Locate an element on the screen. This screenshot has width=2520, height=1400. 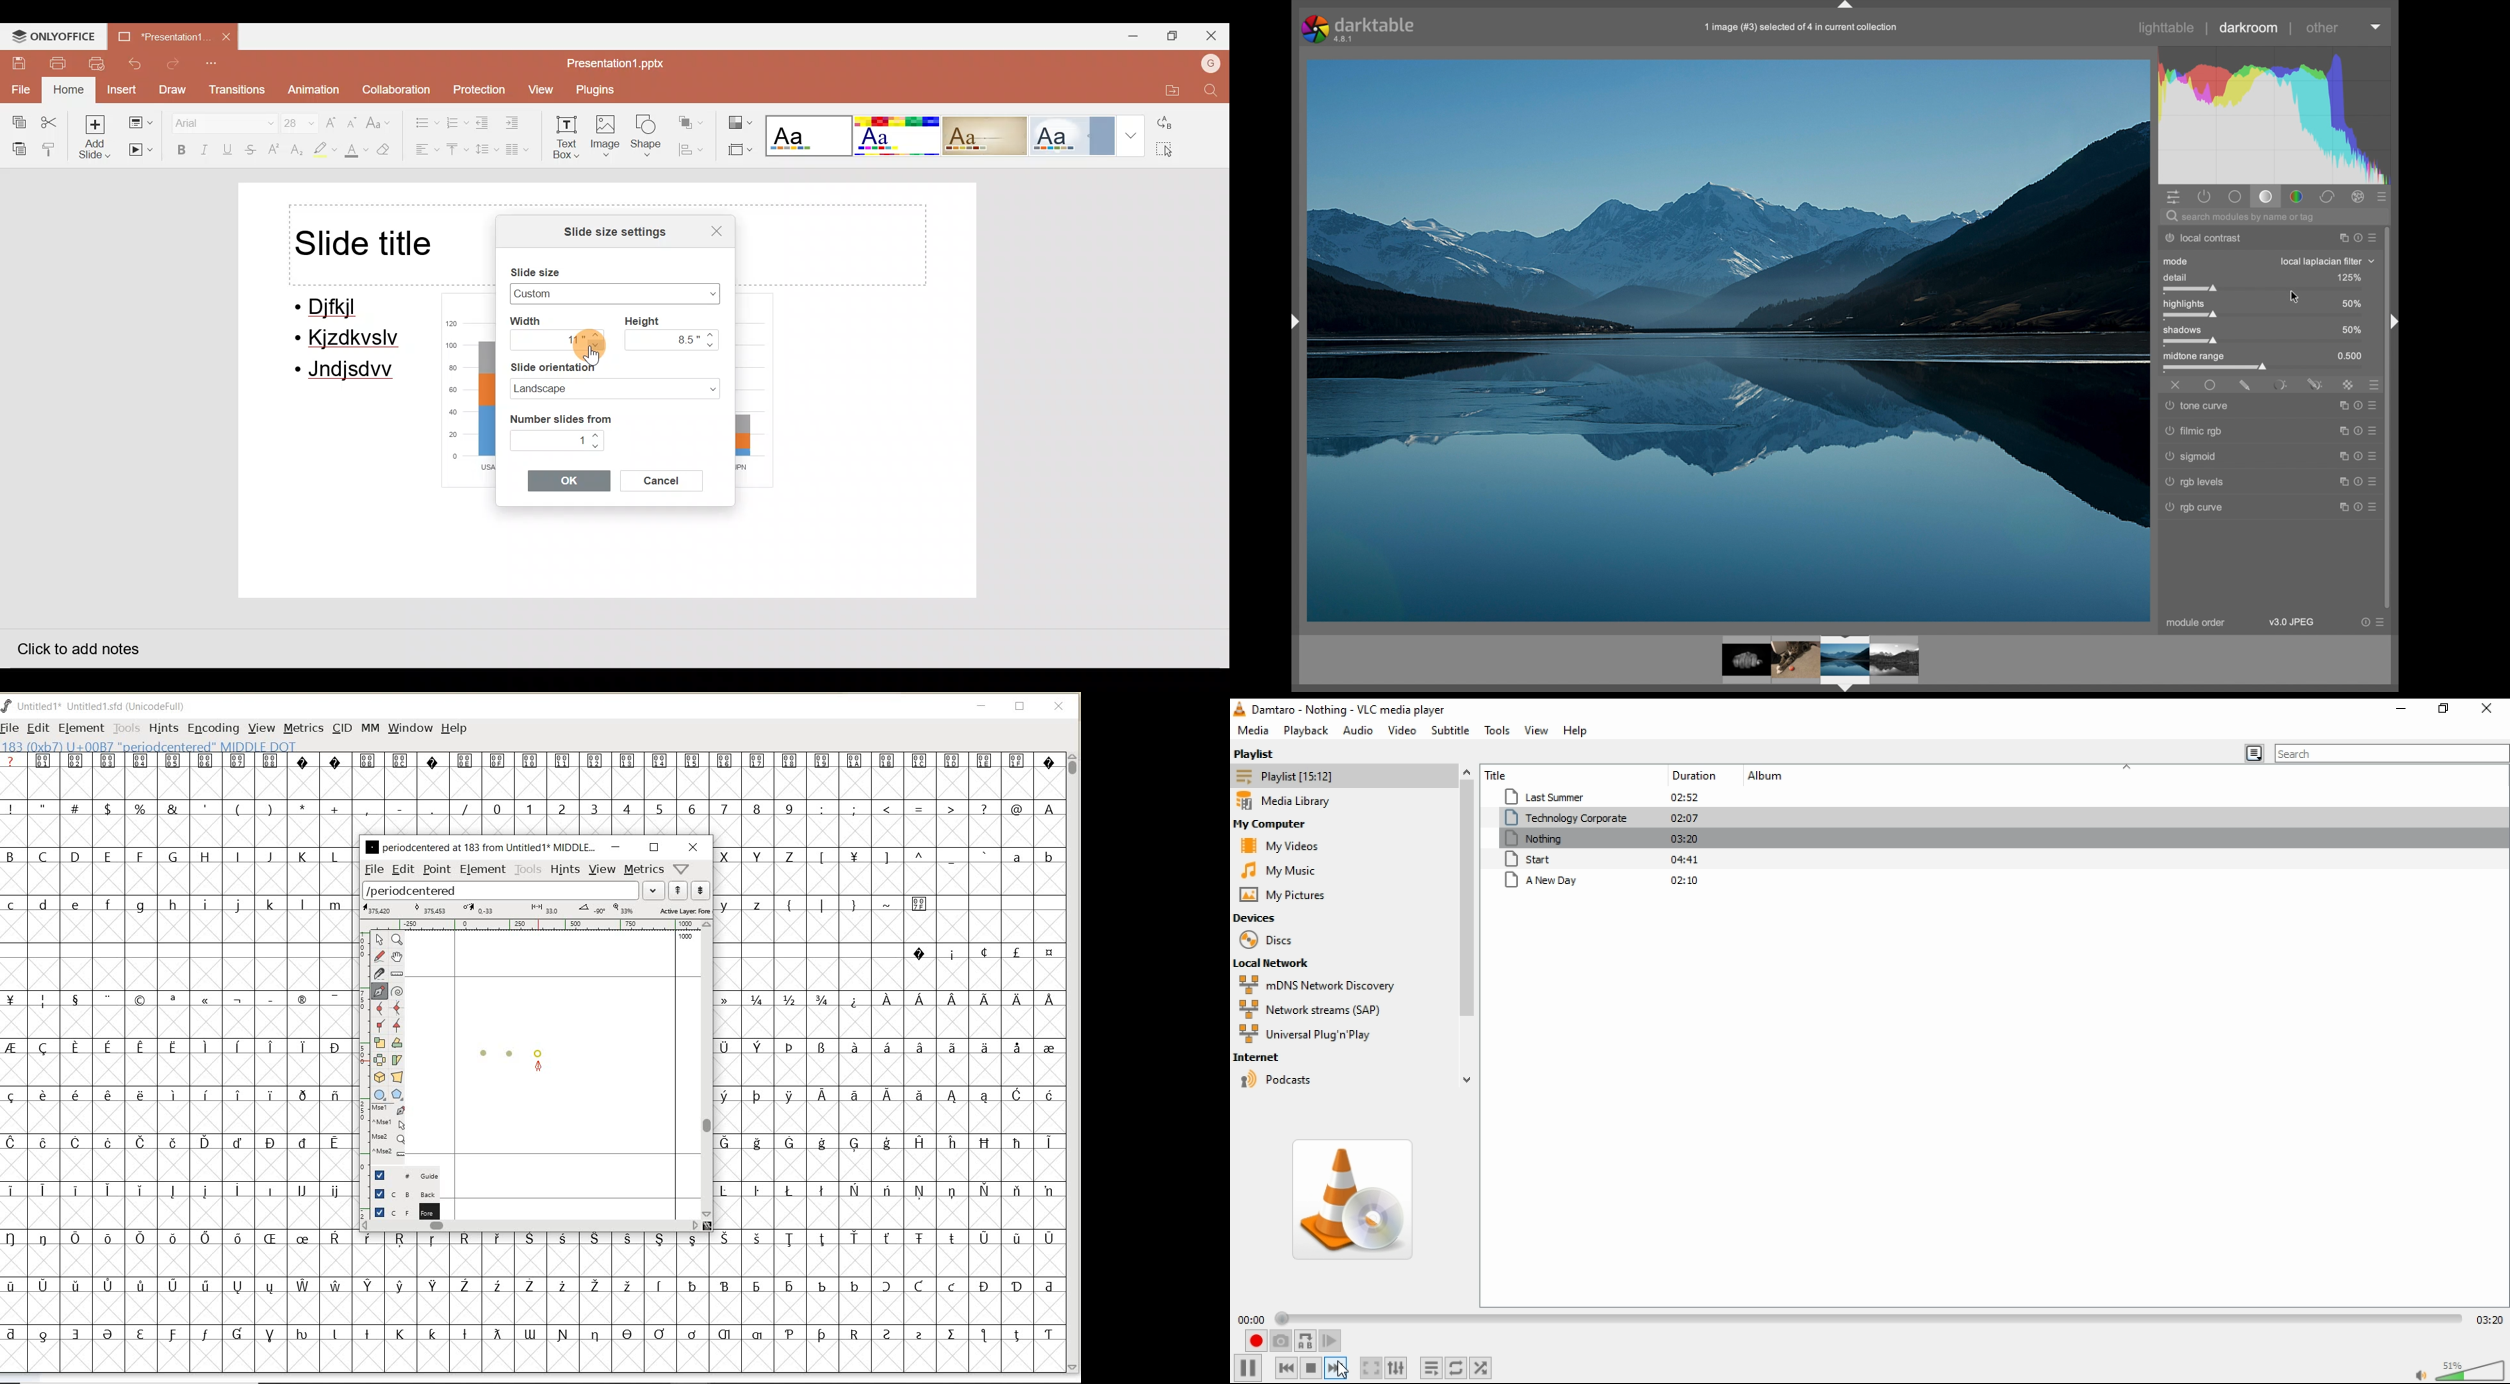
Undo is located at coordinates (137, 63).